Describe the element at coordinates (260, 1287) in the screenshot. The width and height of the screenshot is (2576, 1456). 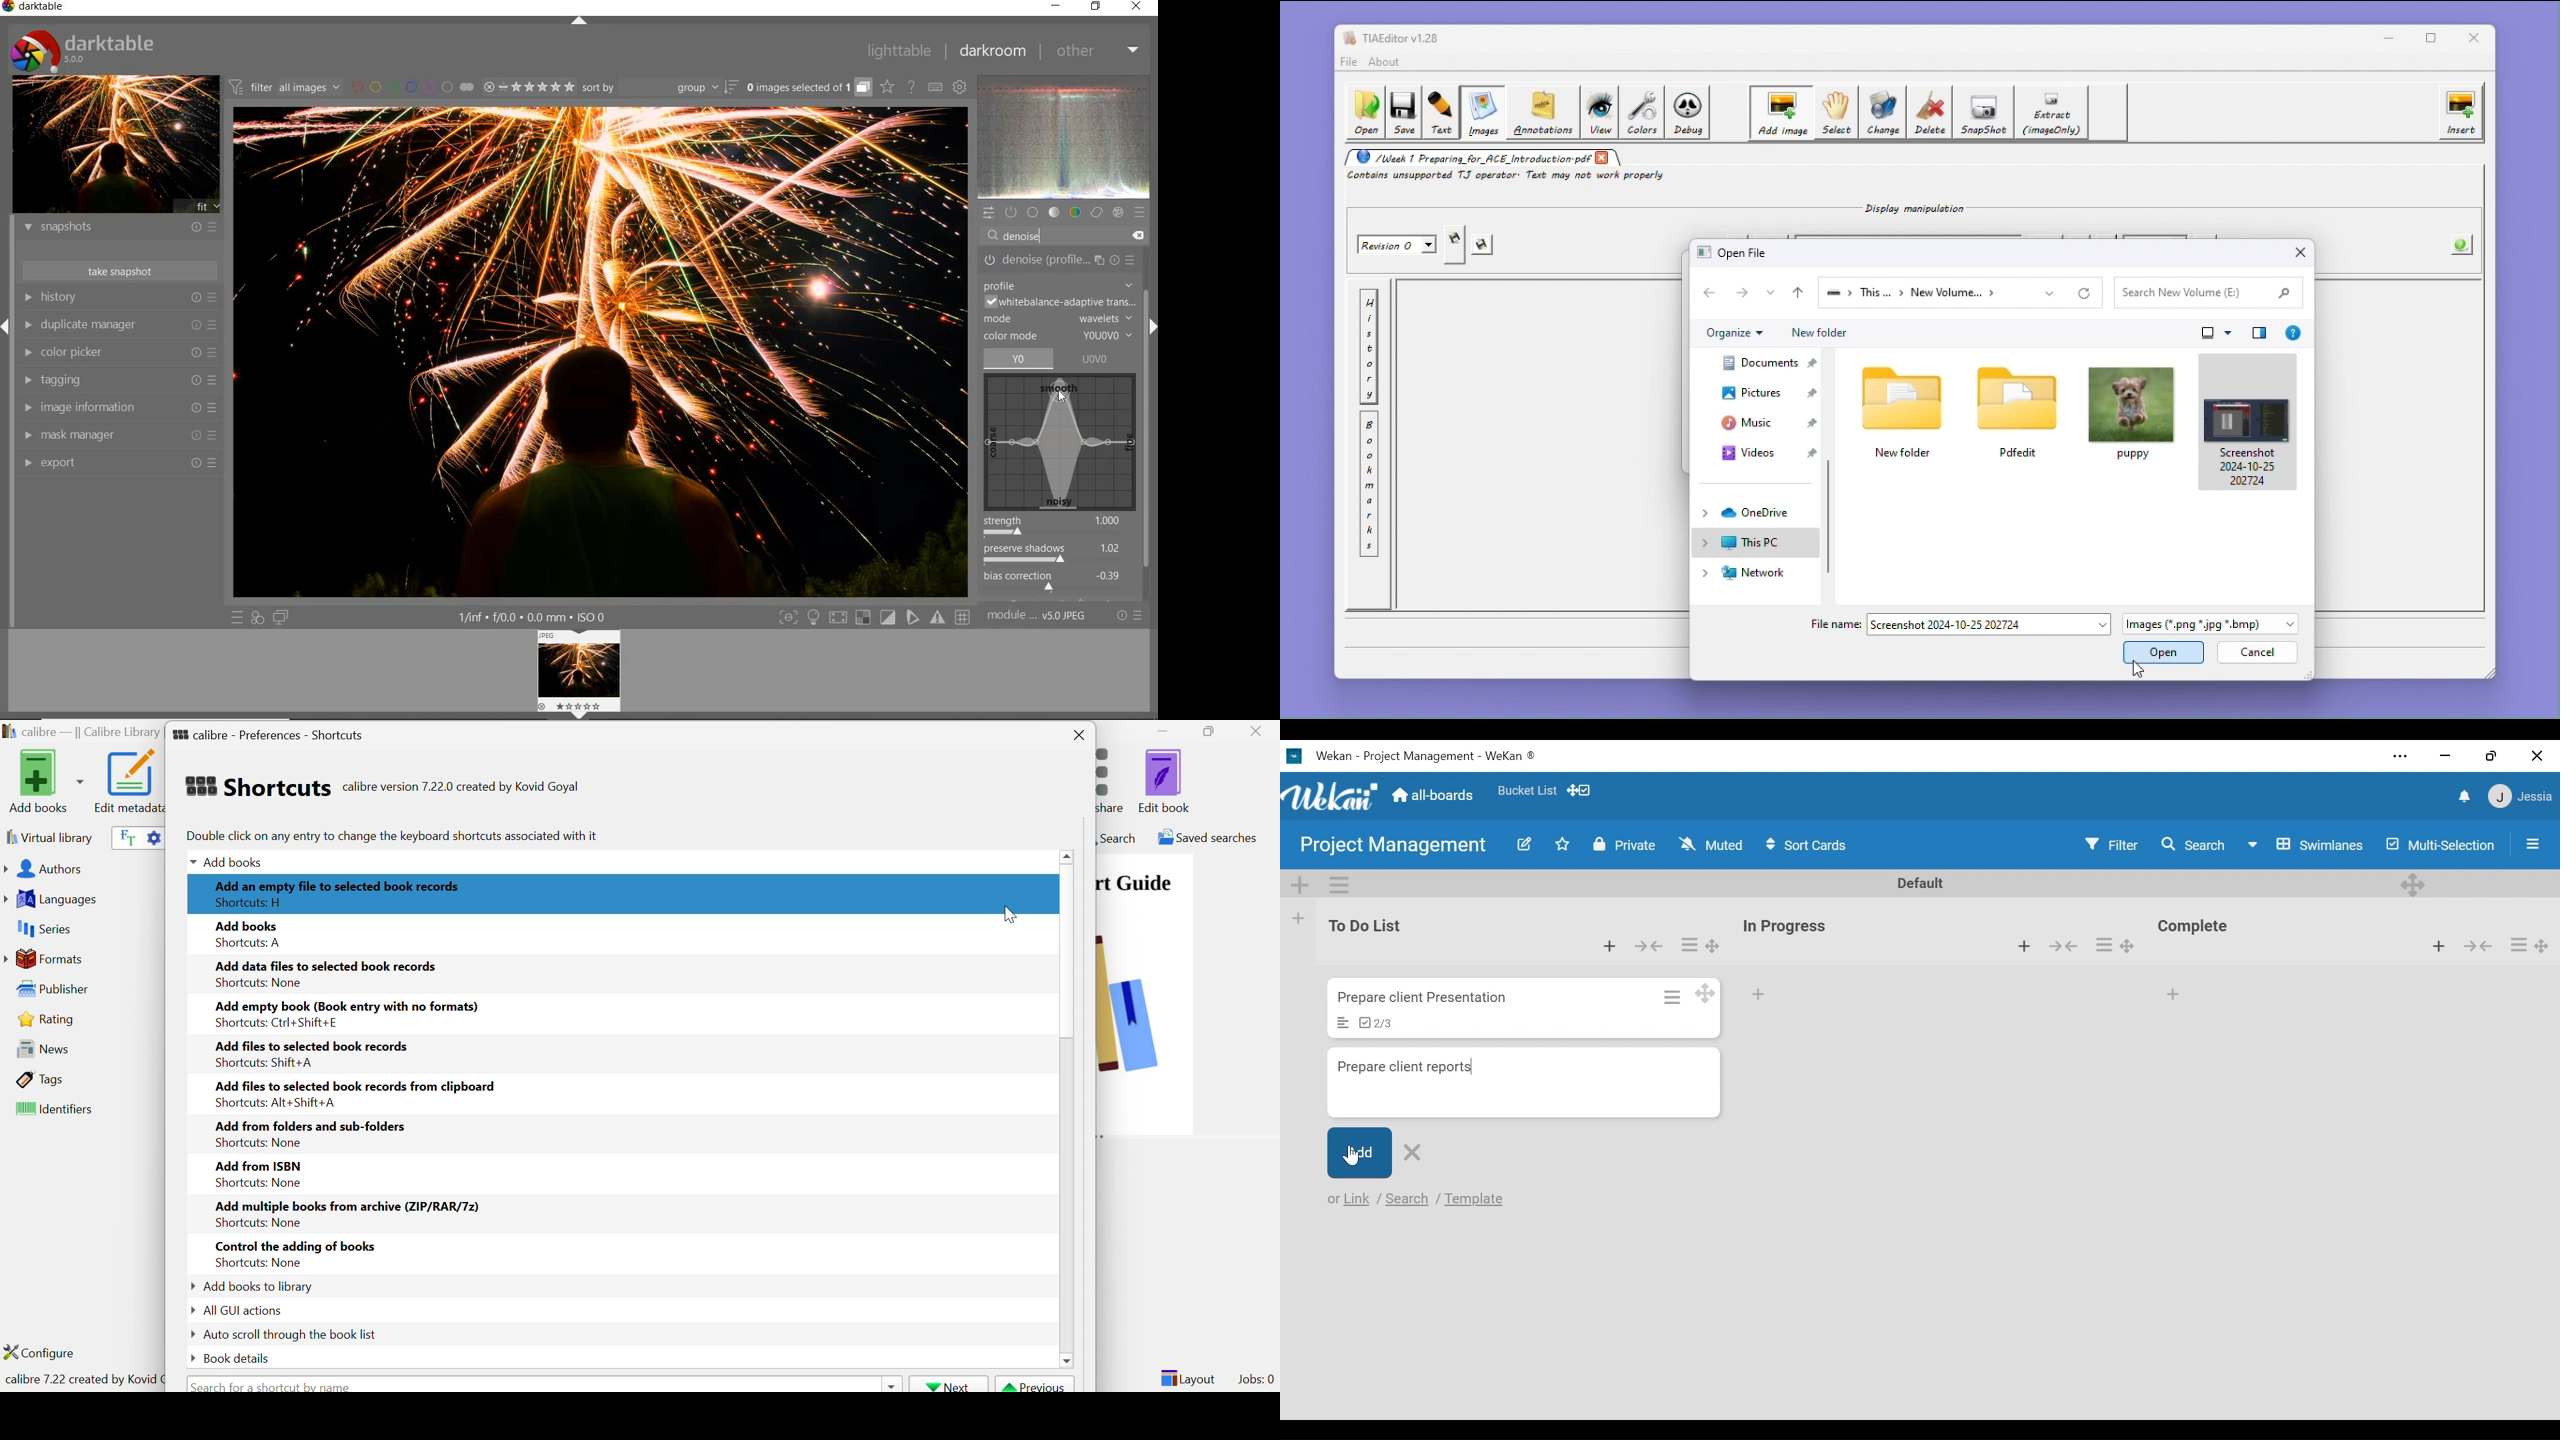
I see `Add books to library` at that location.